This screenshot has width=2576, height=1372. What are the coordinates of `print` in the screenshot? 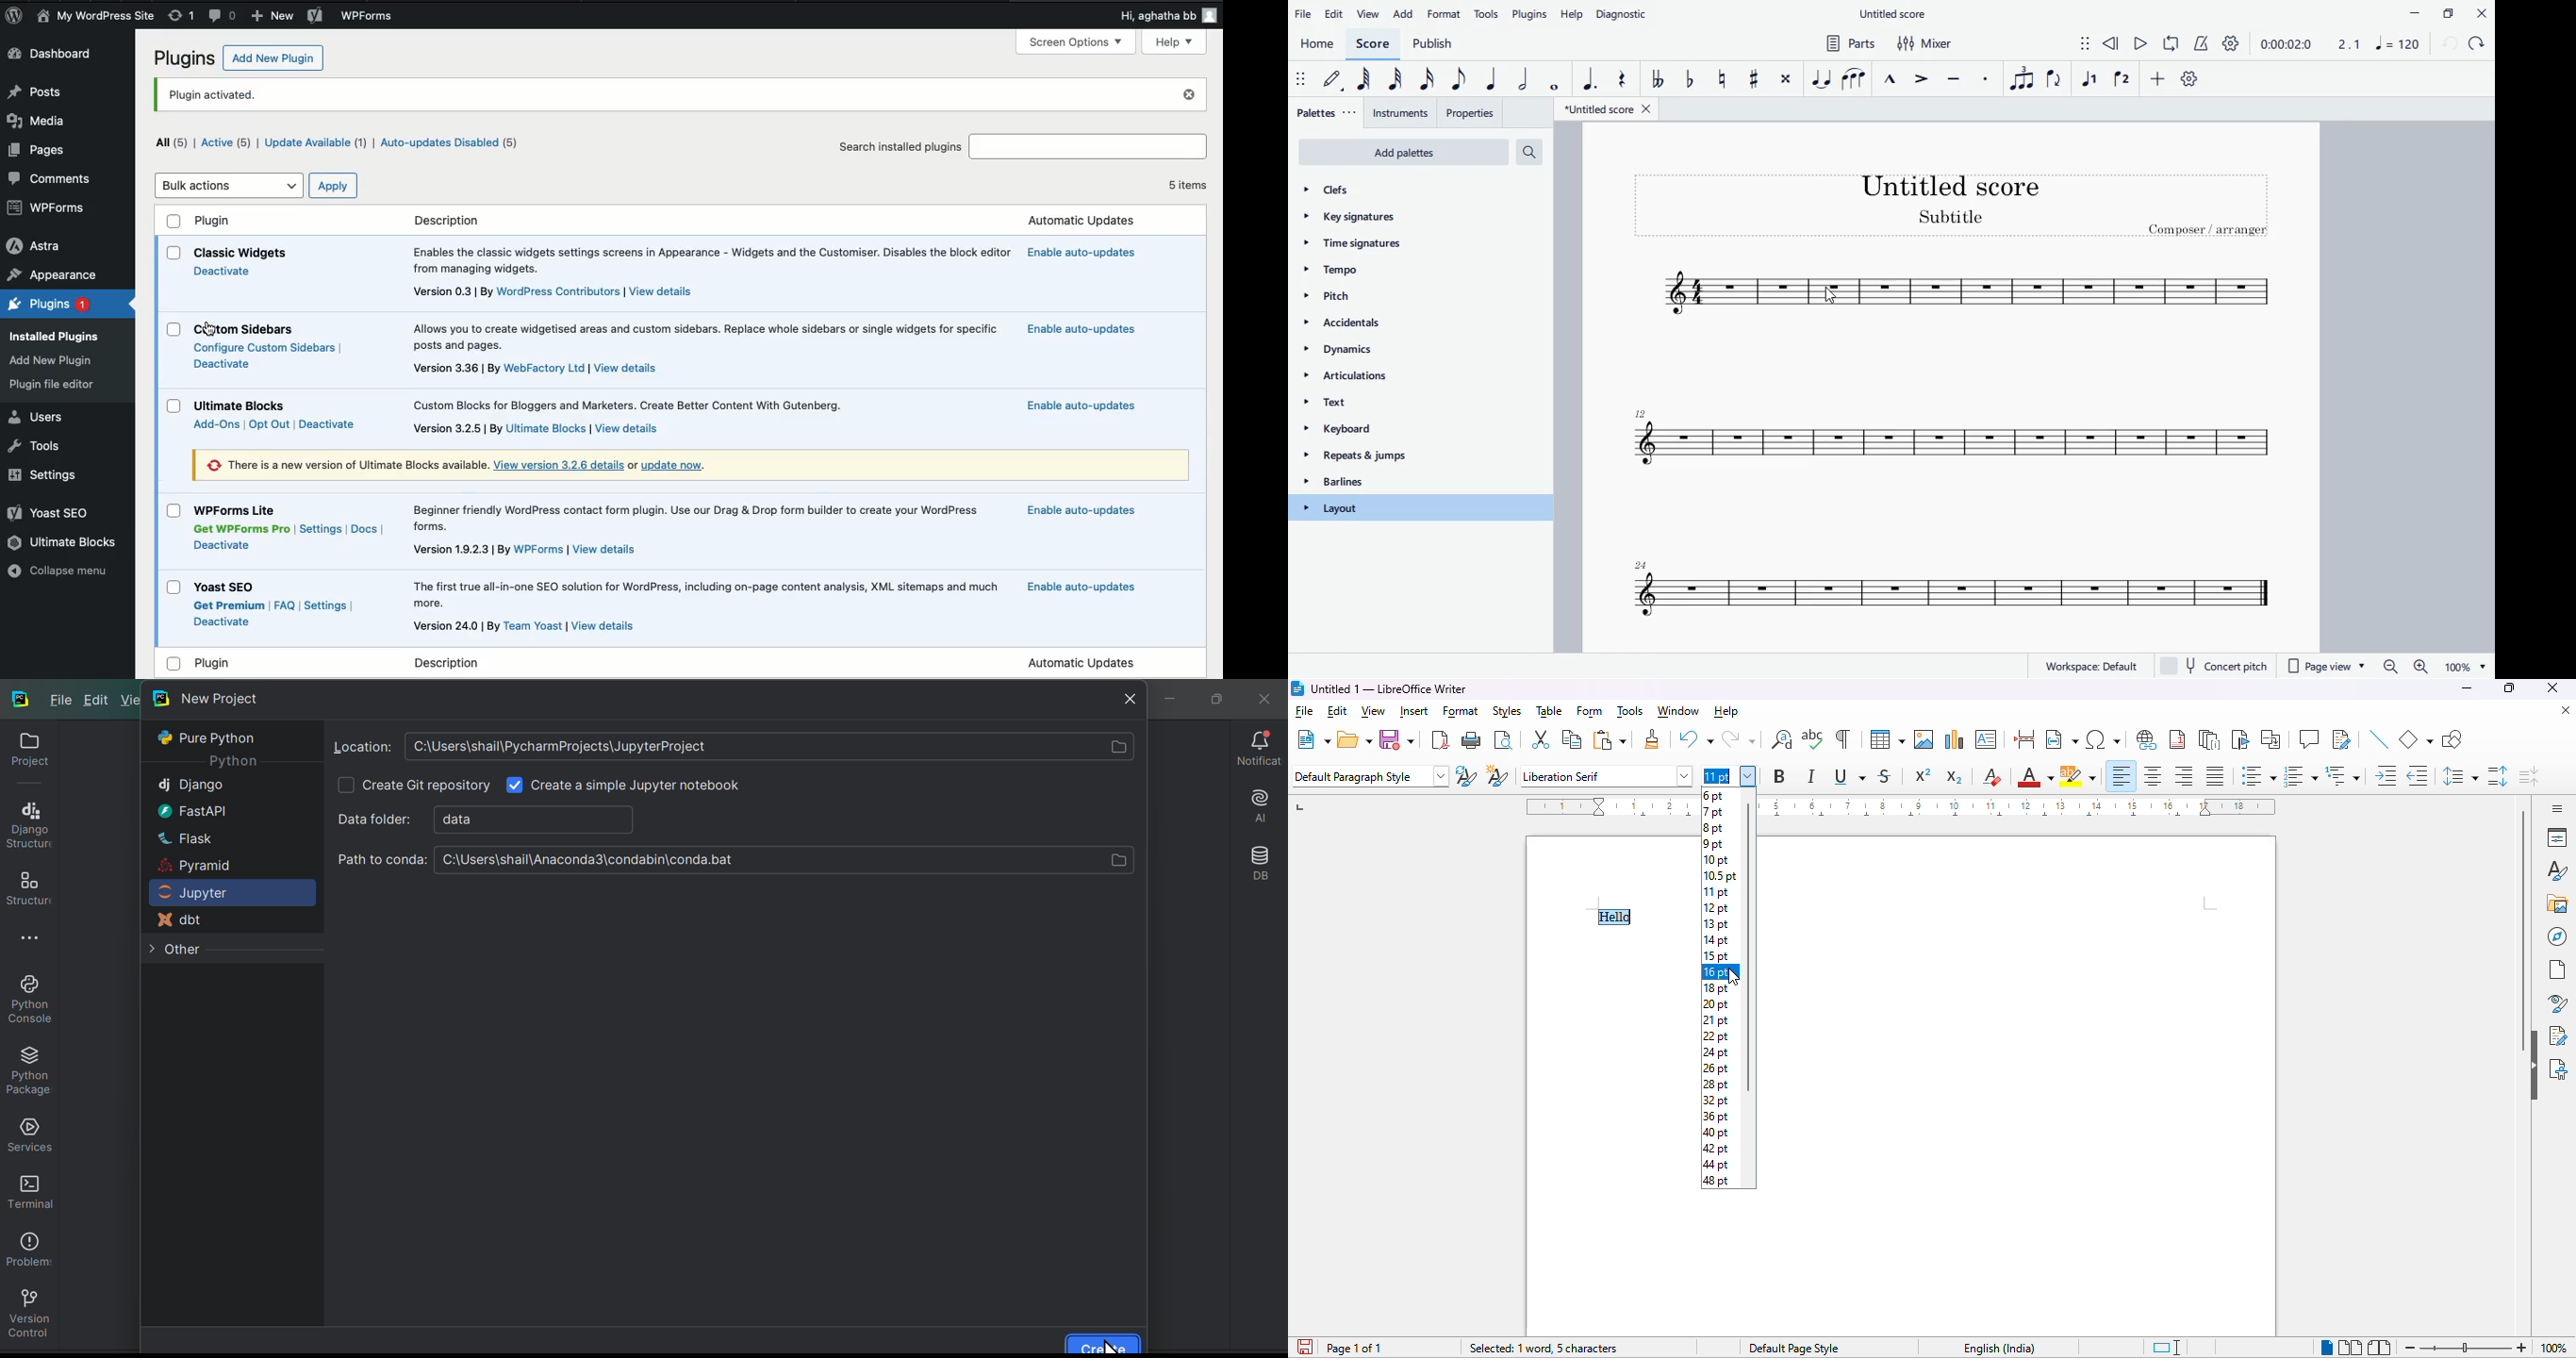 It's located at (1473, 740).